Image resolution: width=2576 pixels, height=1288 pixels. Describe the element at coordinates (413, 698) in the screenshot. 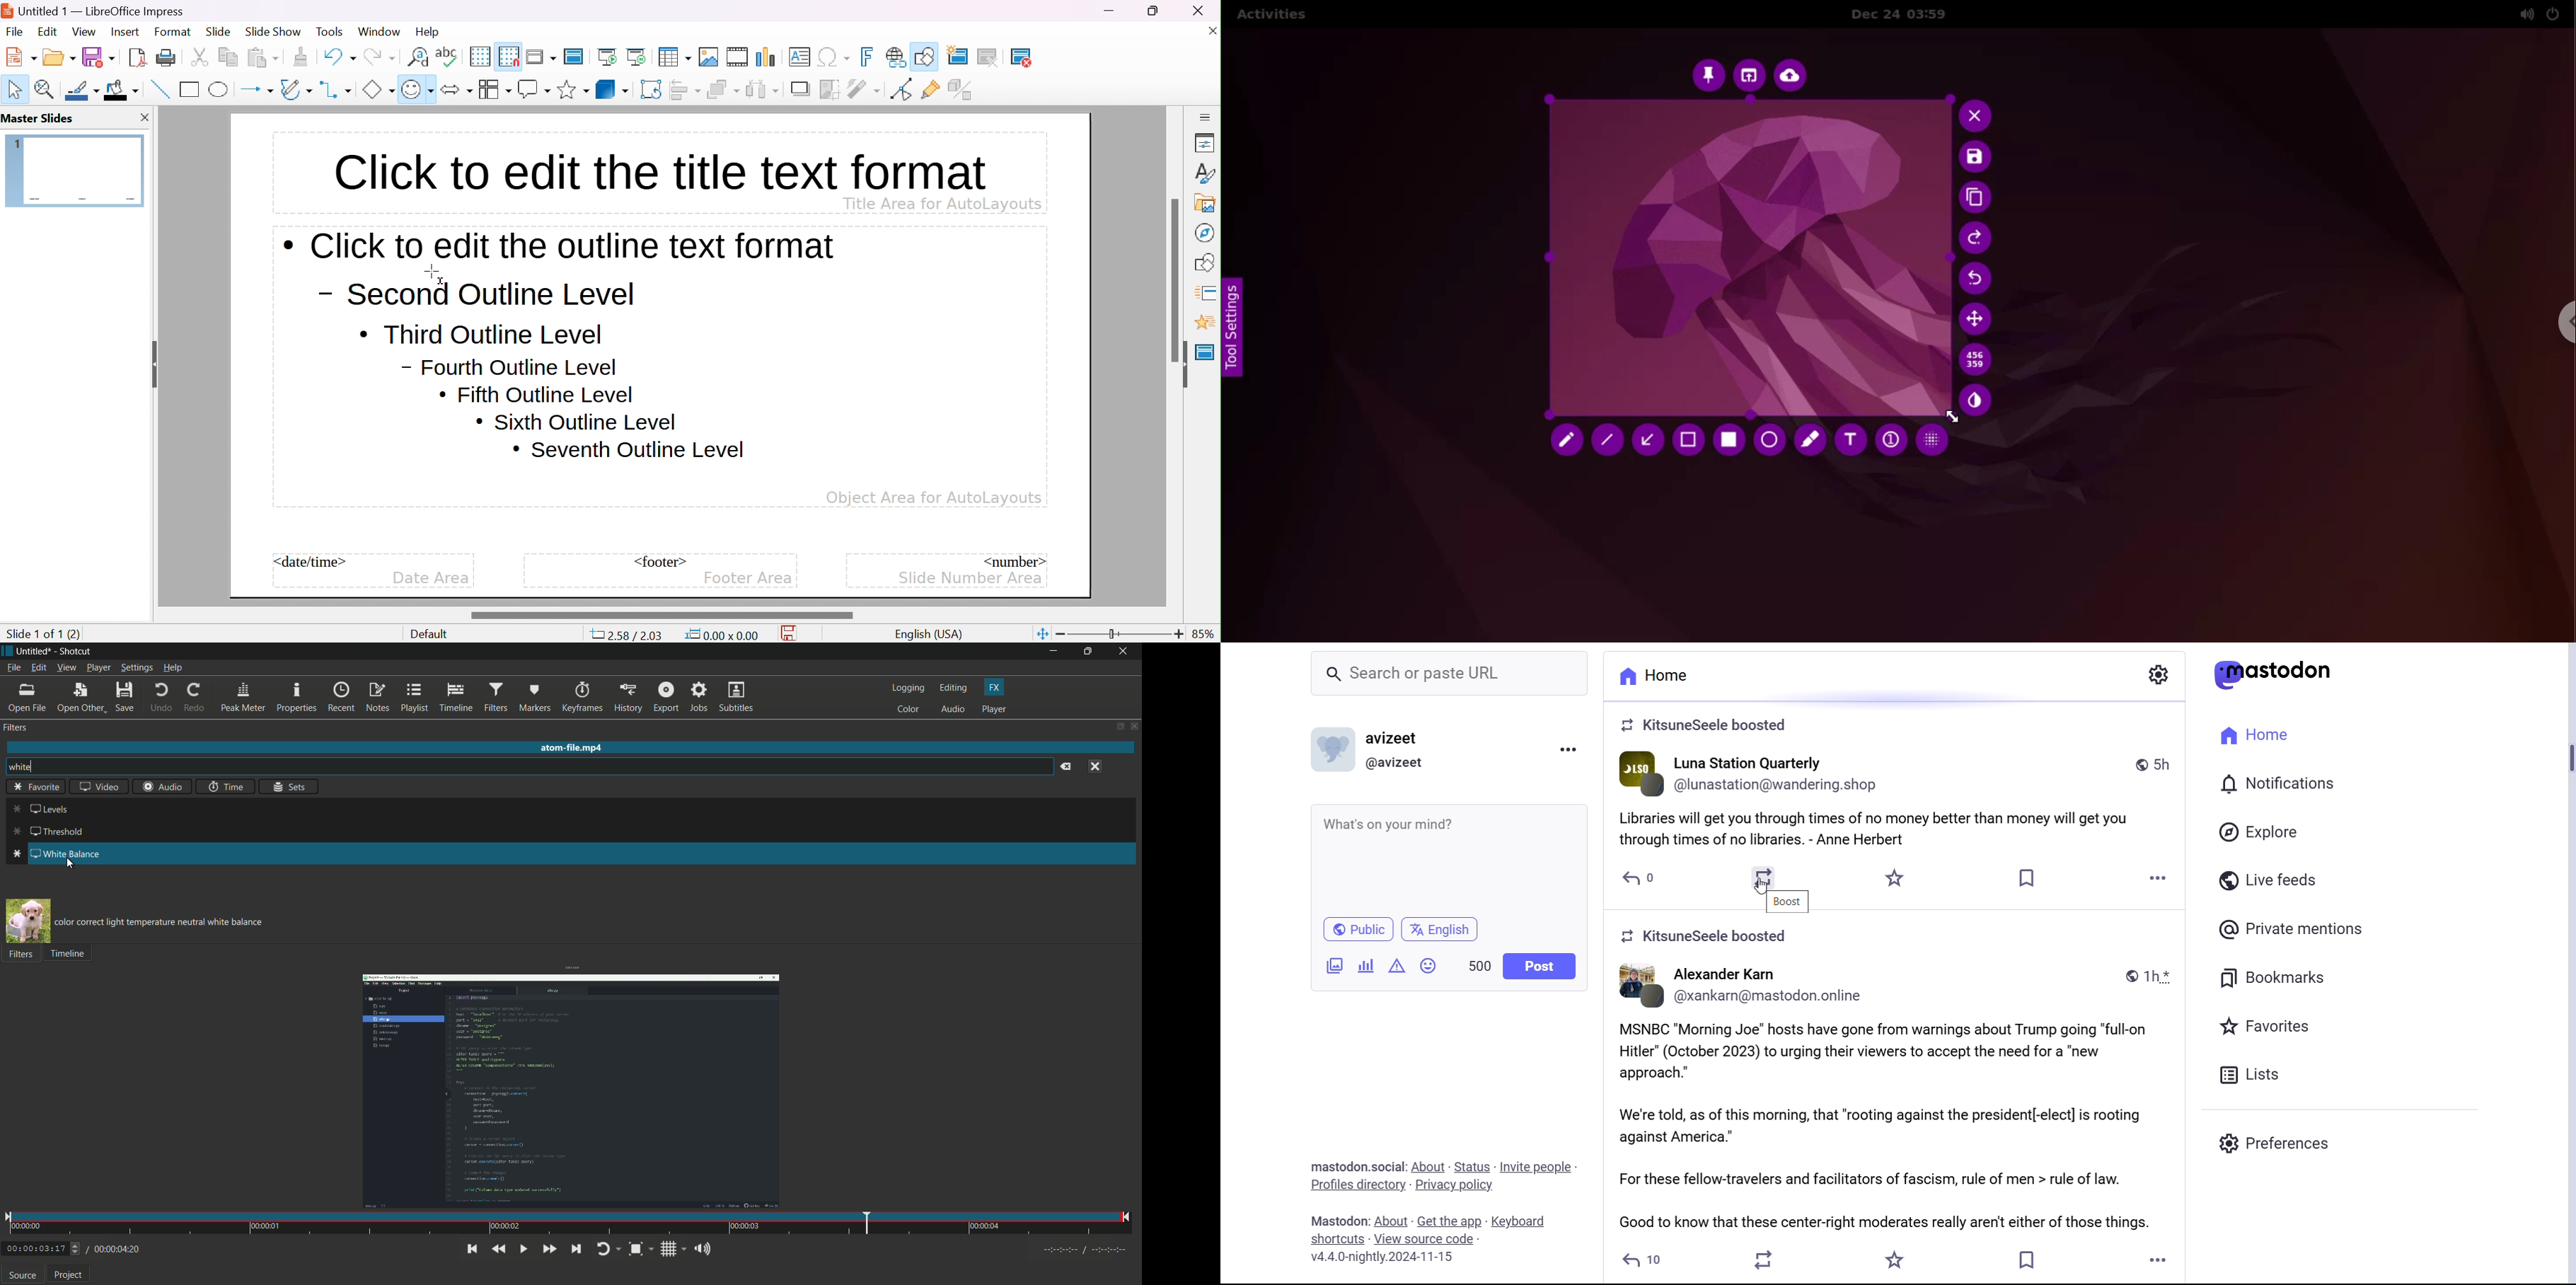

I see `playlist` at that location.